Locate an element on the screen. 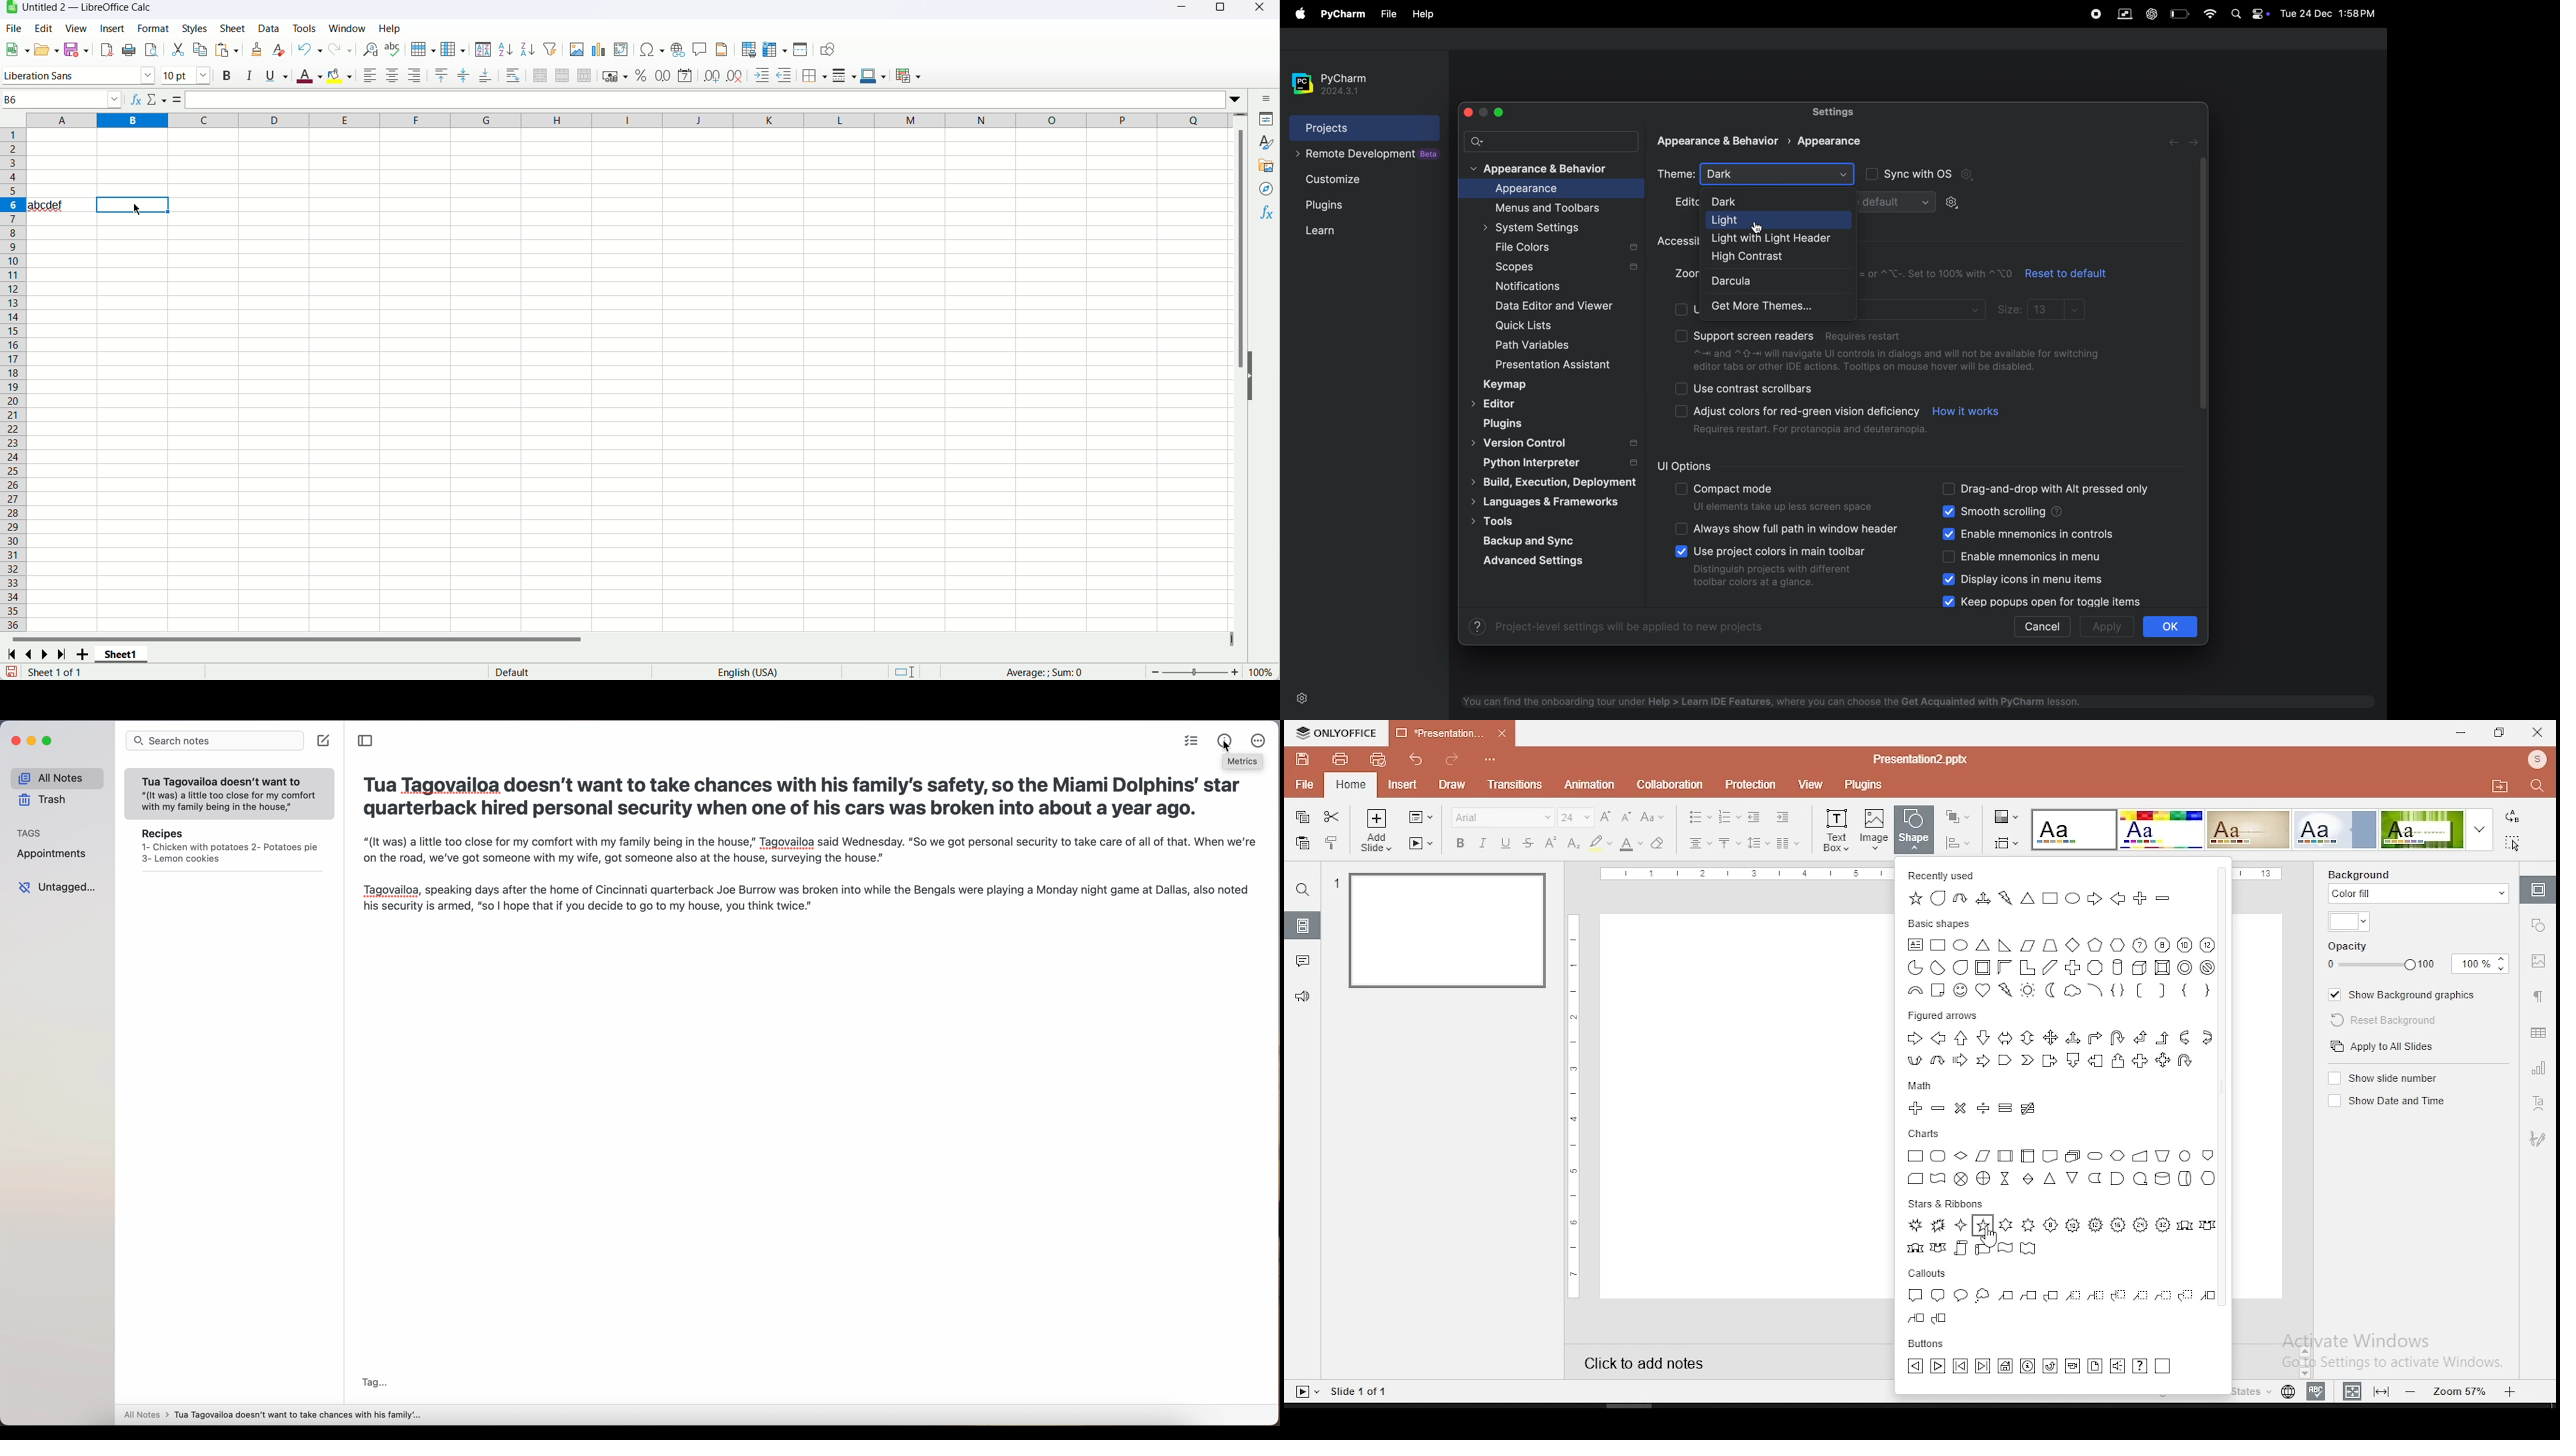  presentation is located at coordinates (1452, 732).